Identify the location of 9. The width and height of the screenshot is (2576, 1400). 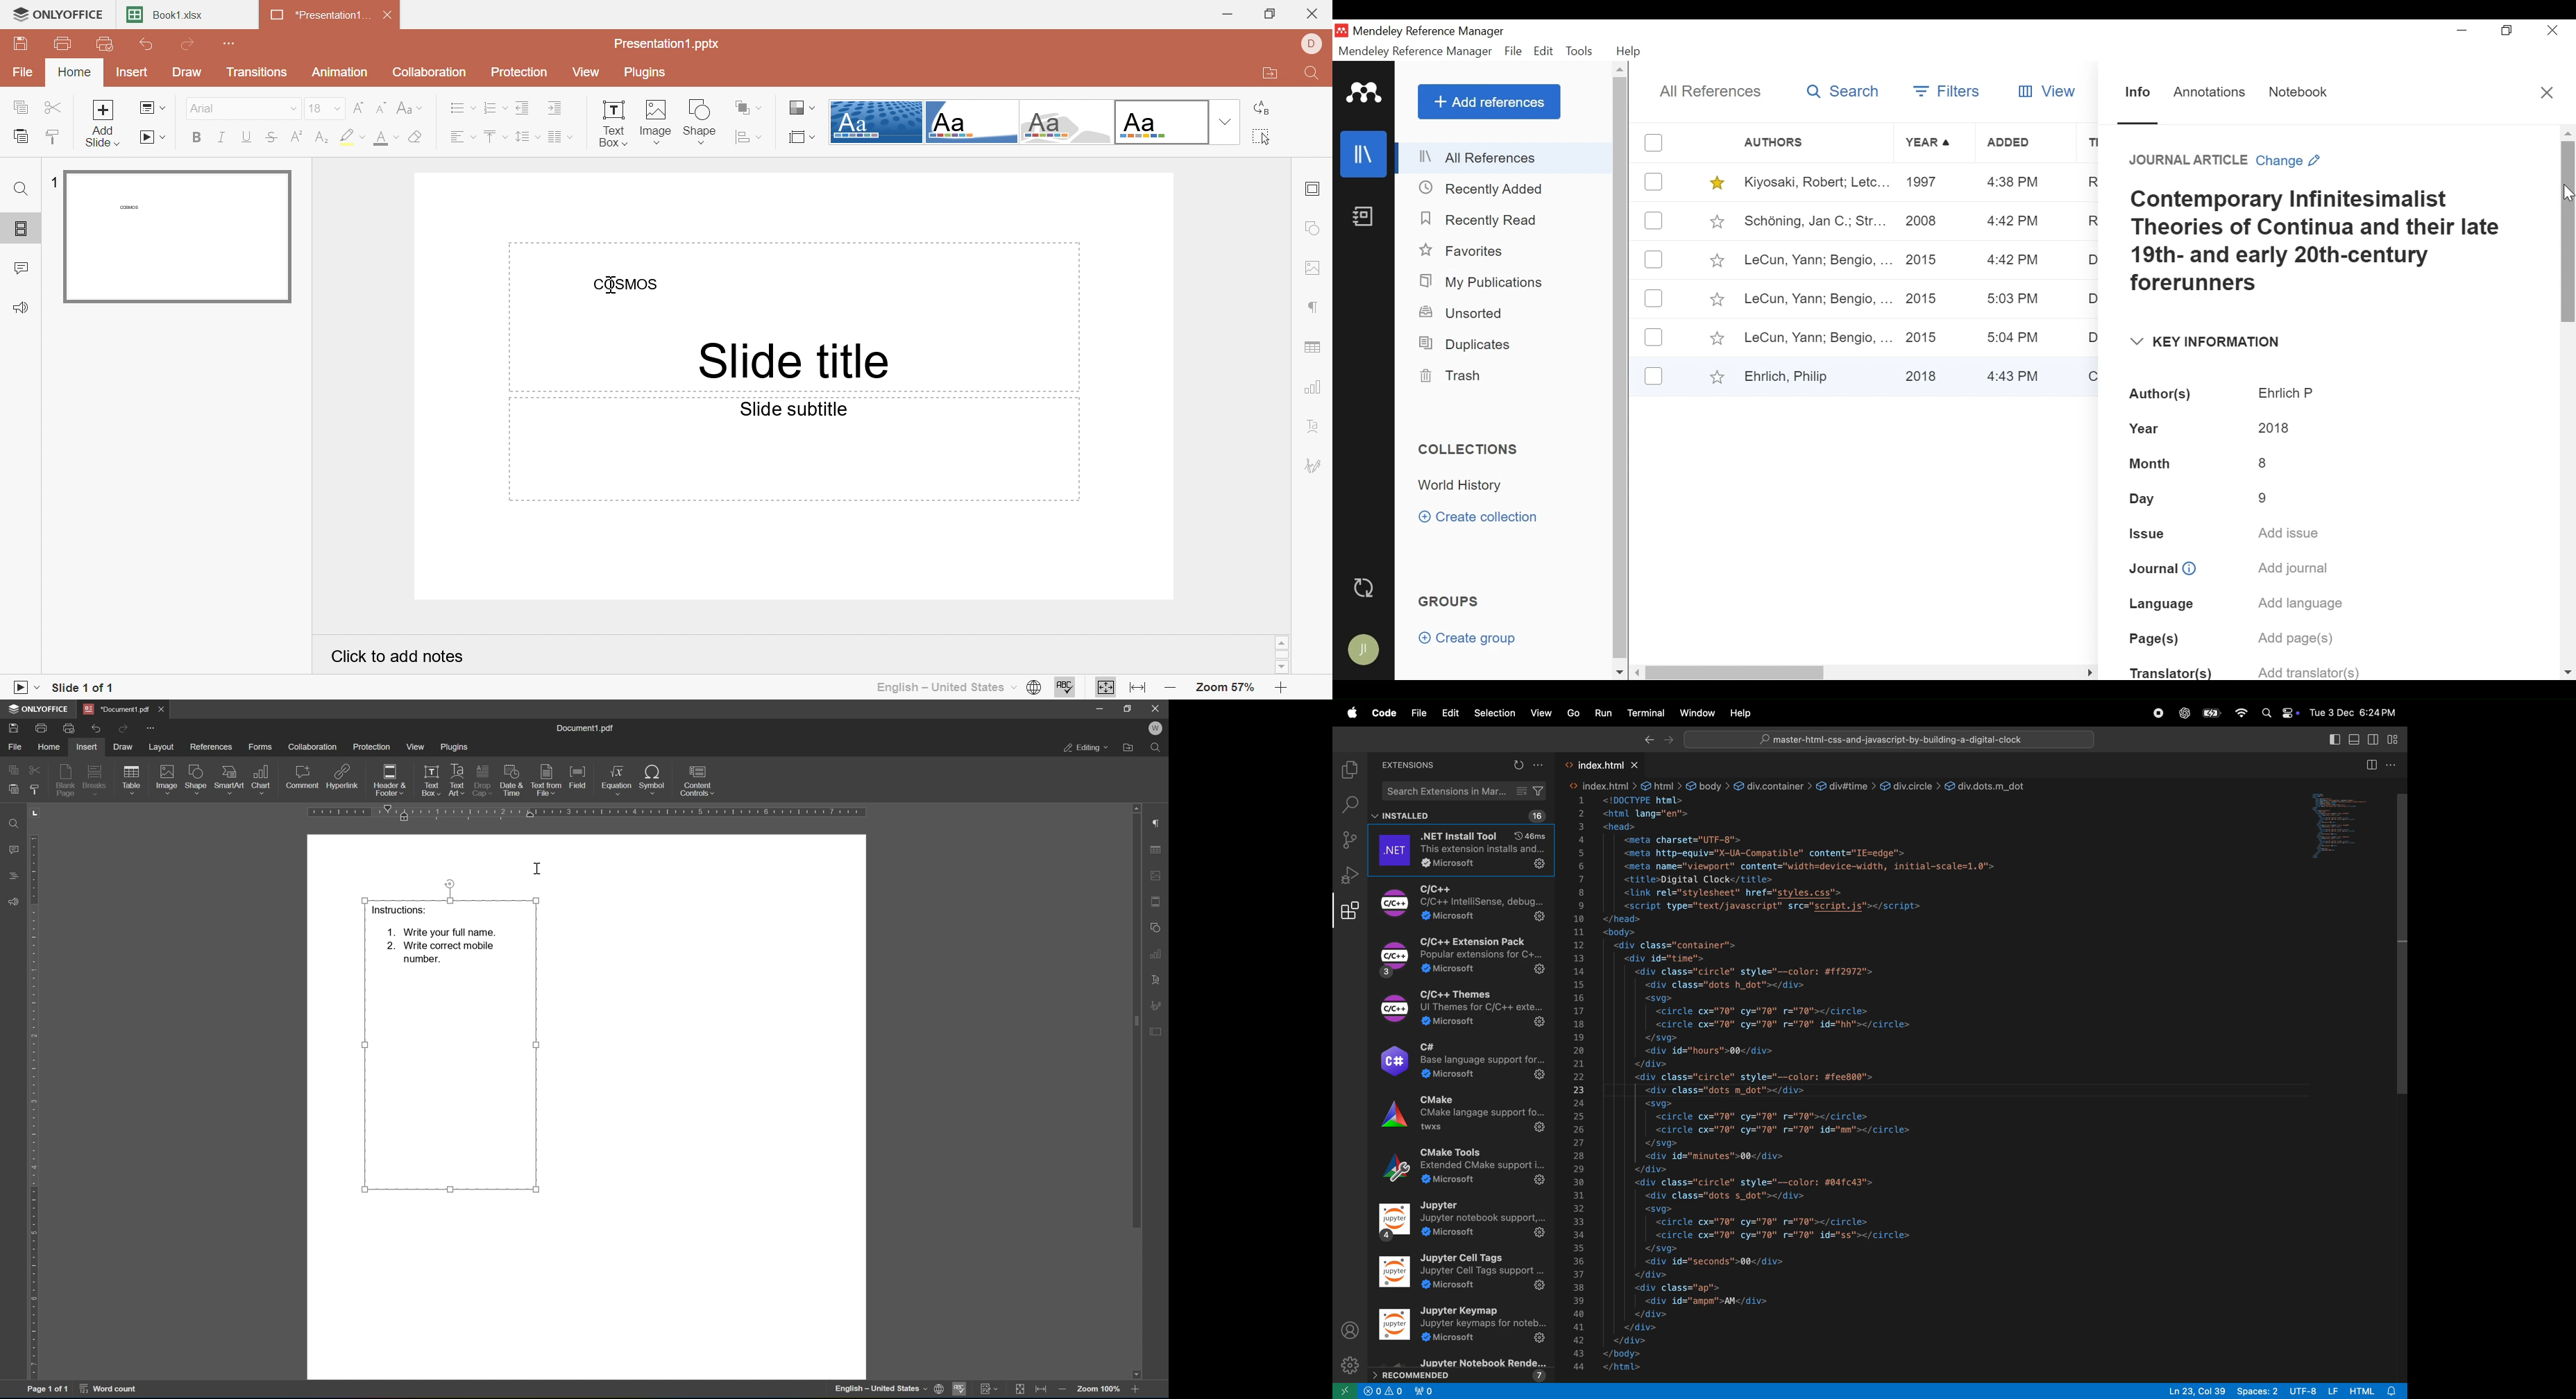
(2263, 494).